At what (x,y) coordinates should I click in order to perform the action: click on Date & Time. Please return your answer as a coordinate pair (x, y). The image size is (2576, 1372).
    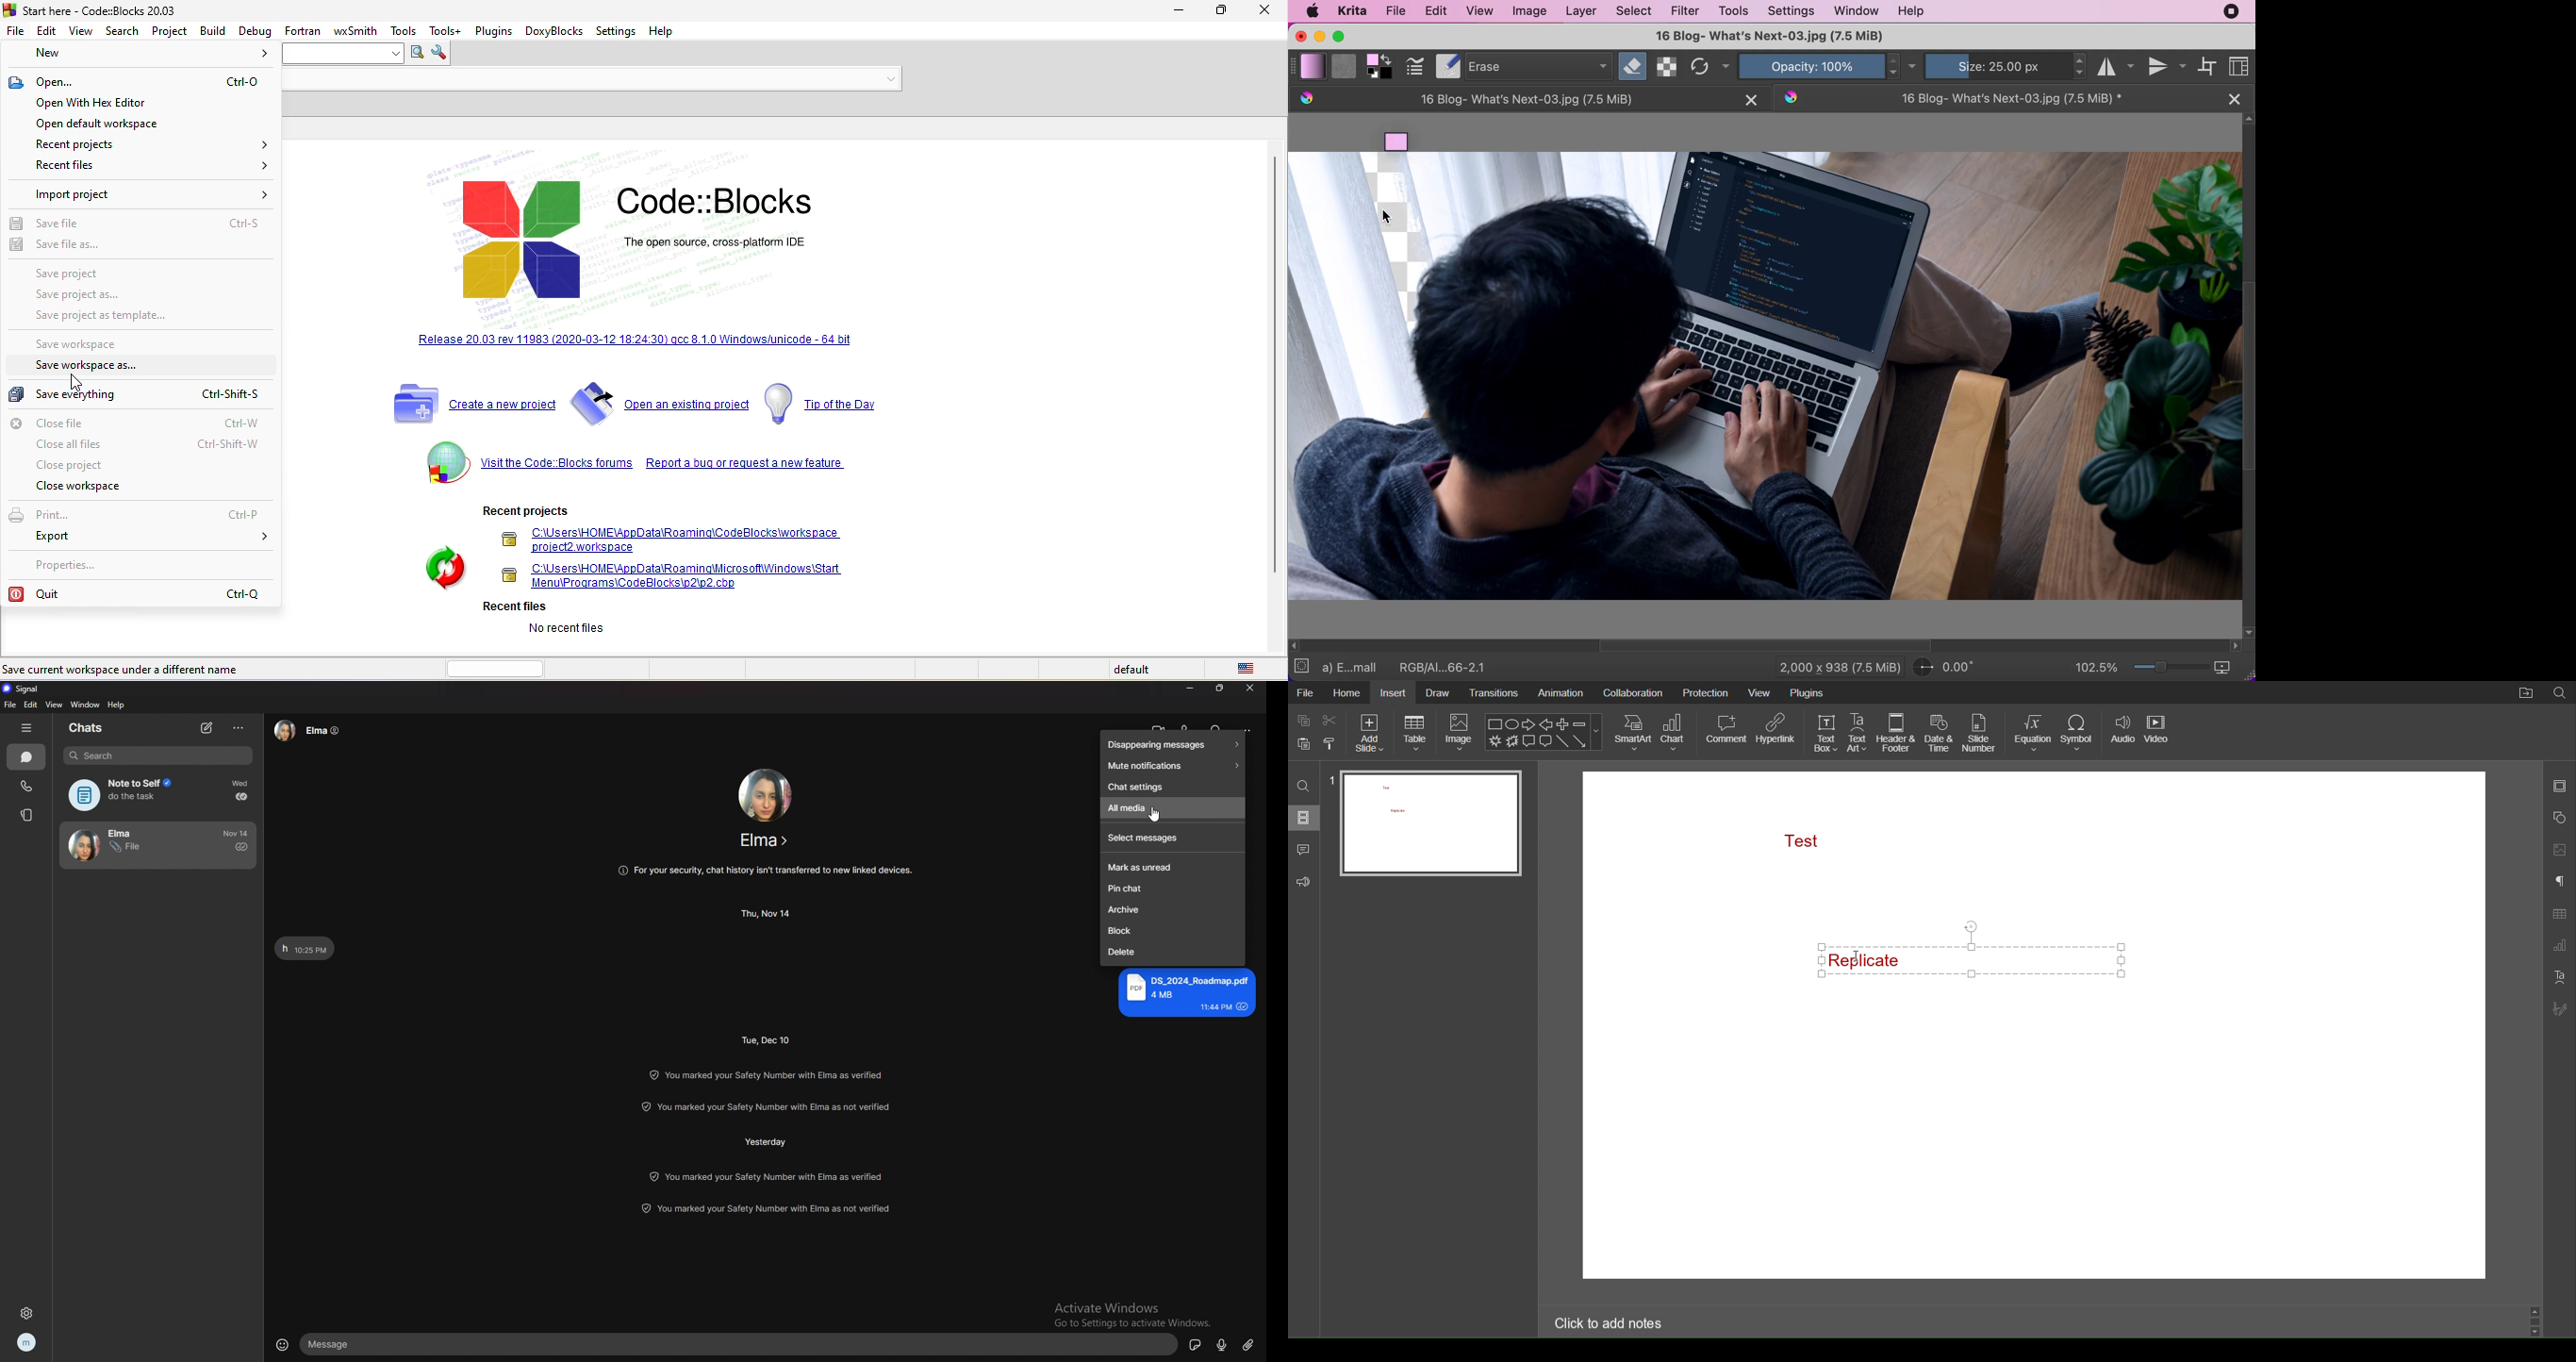
    Looking at the image, I should click on (1939, 733).